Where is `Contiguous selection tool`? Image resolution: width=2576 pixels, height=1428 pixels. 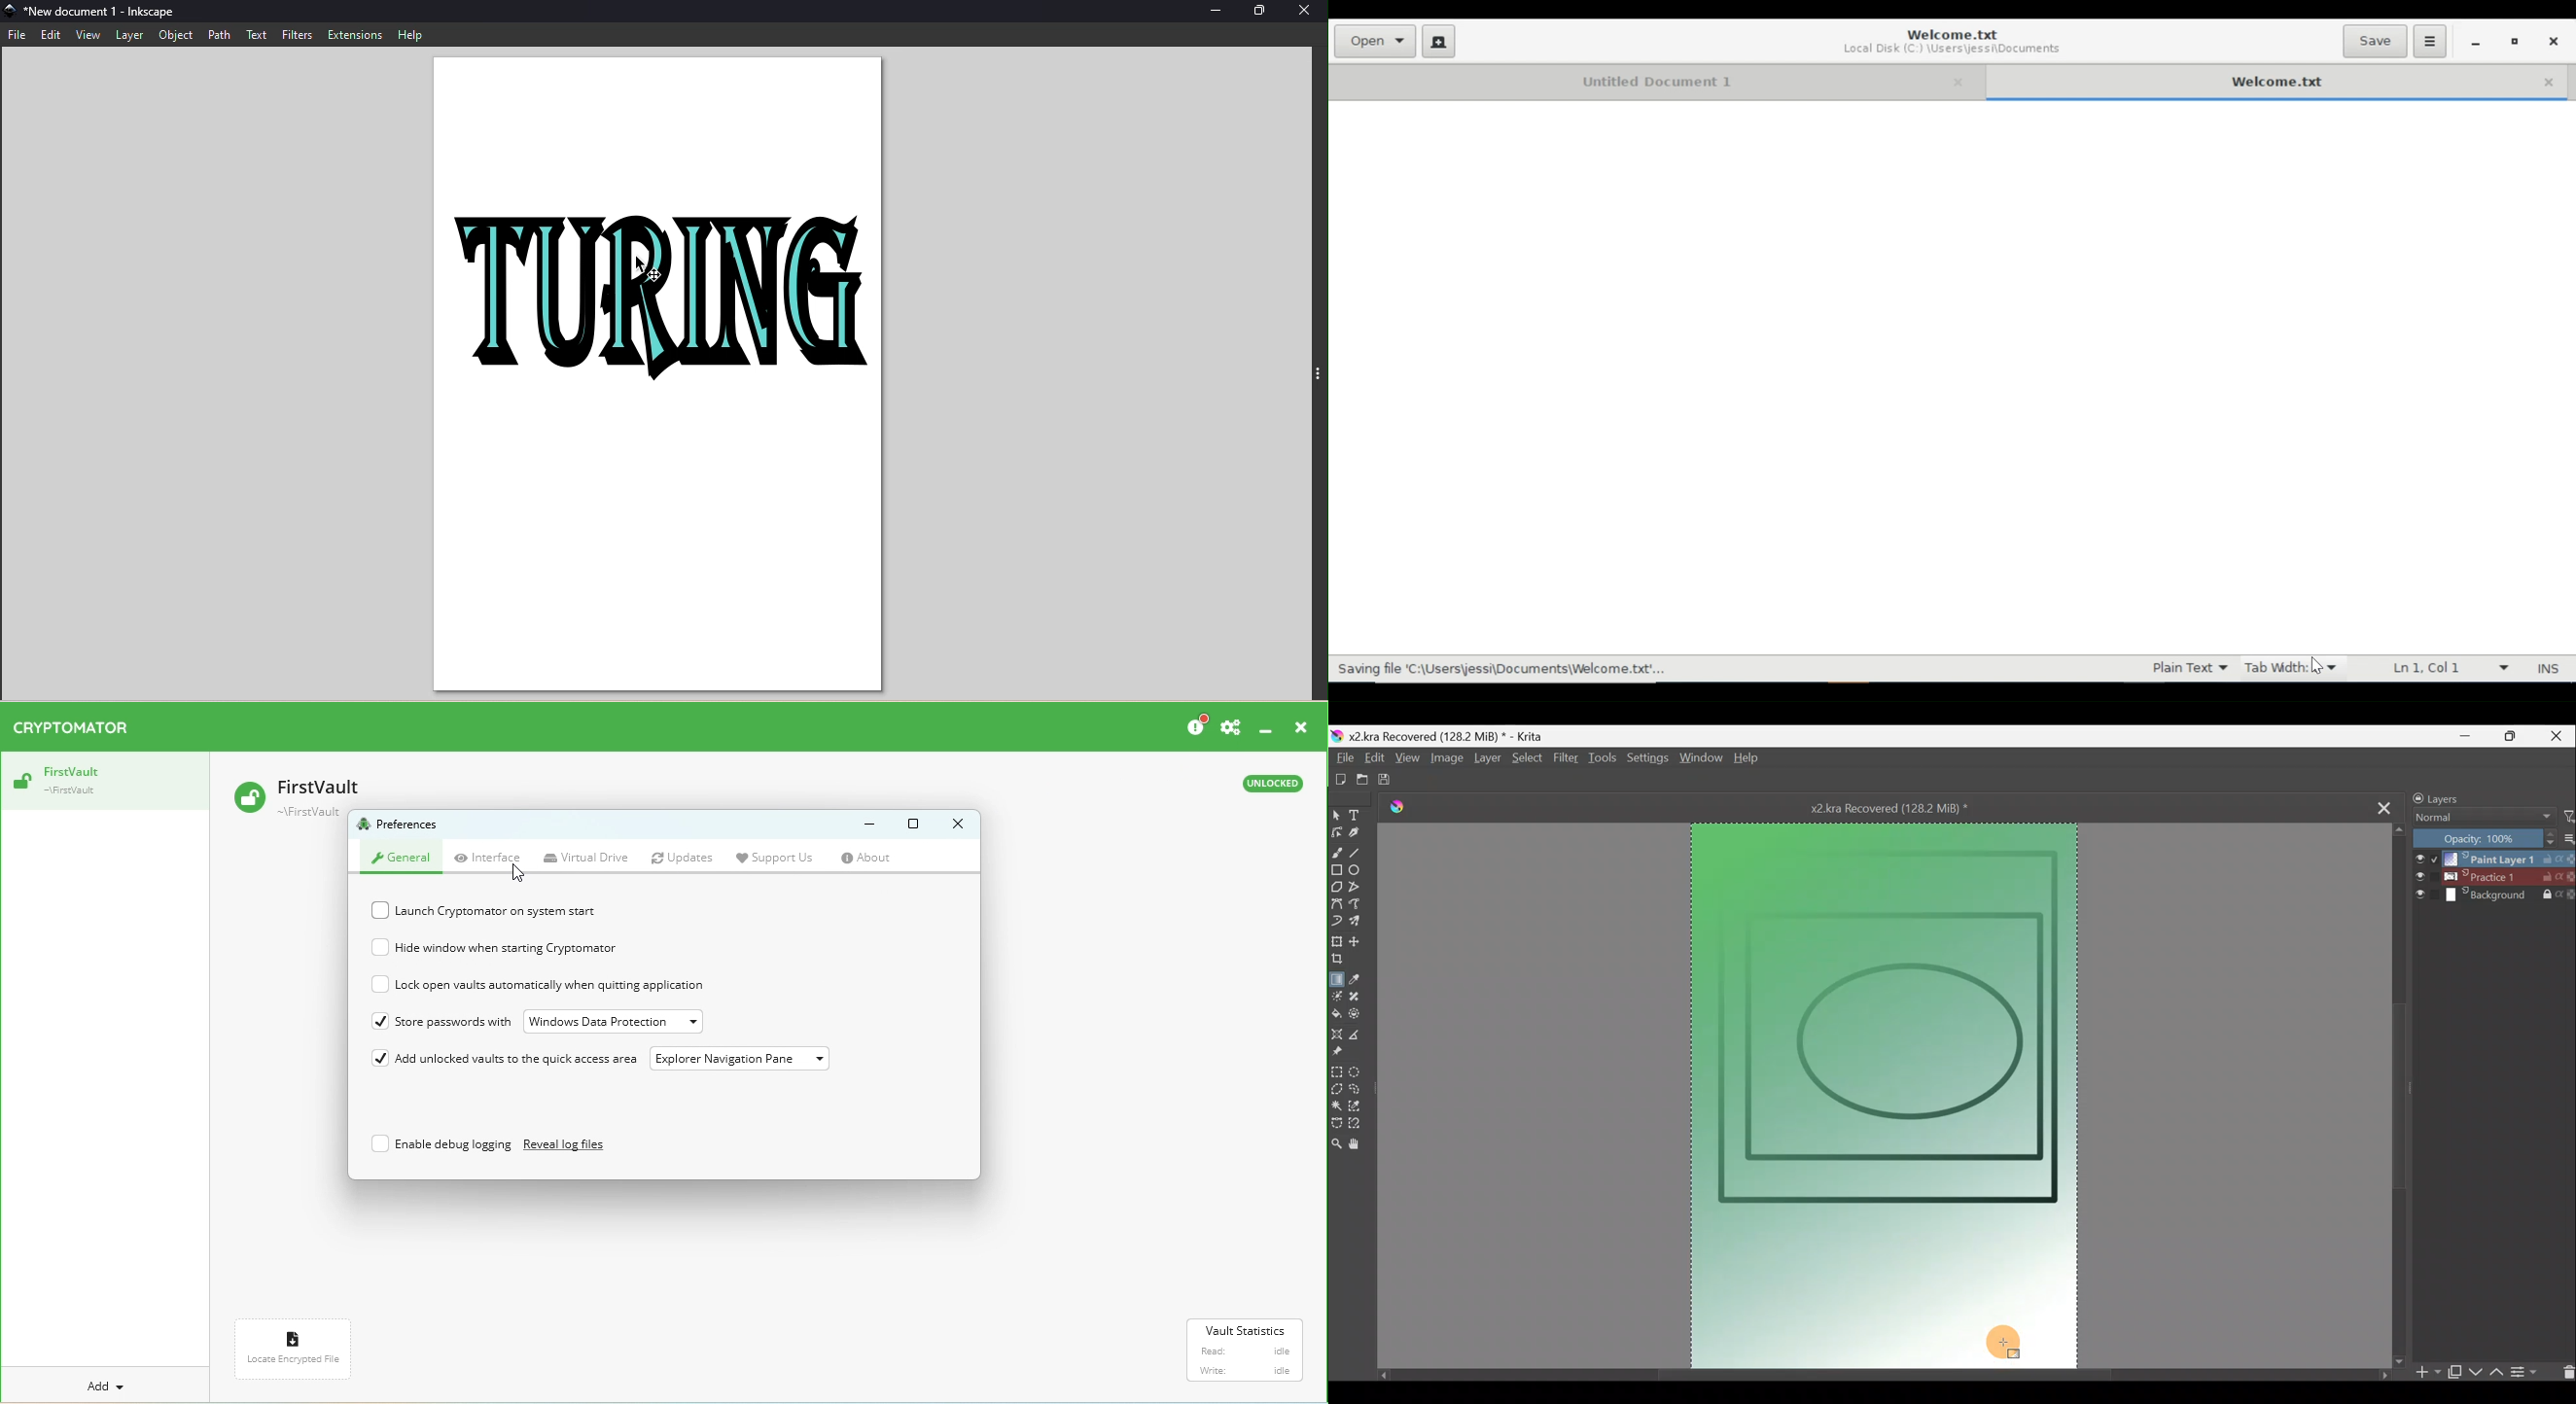 Contiguous selection tool is located at coordinates (1337, 1107).